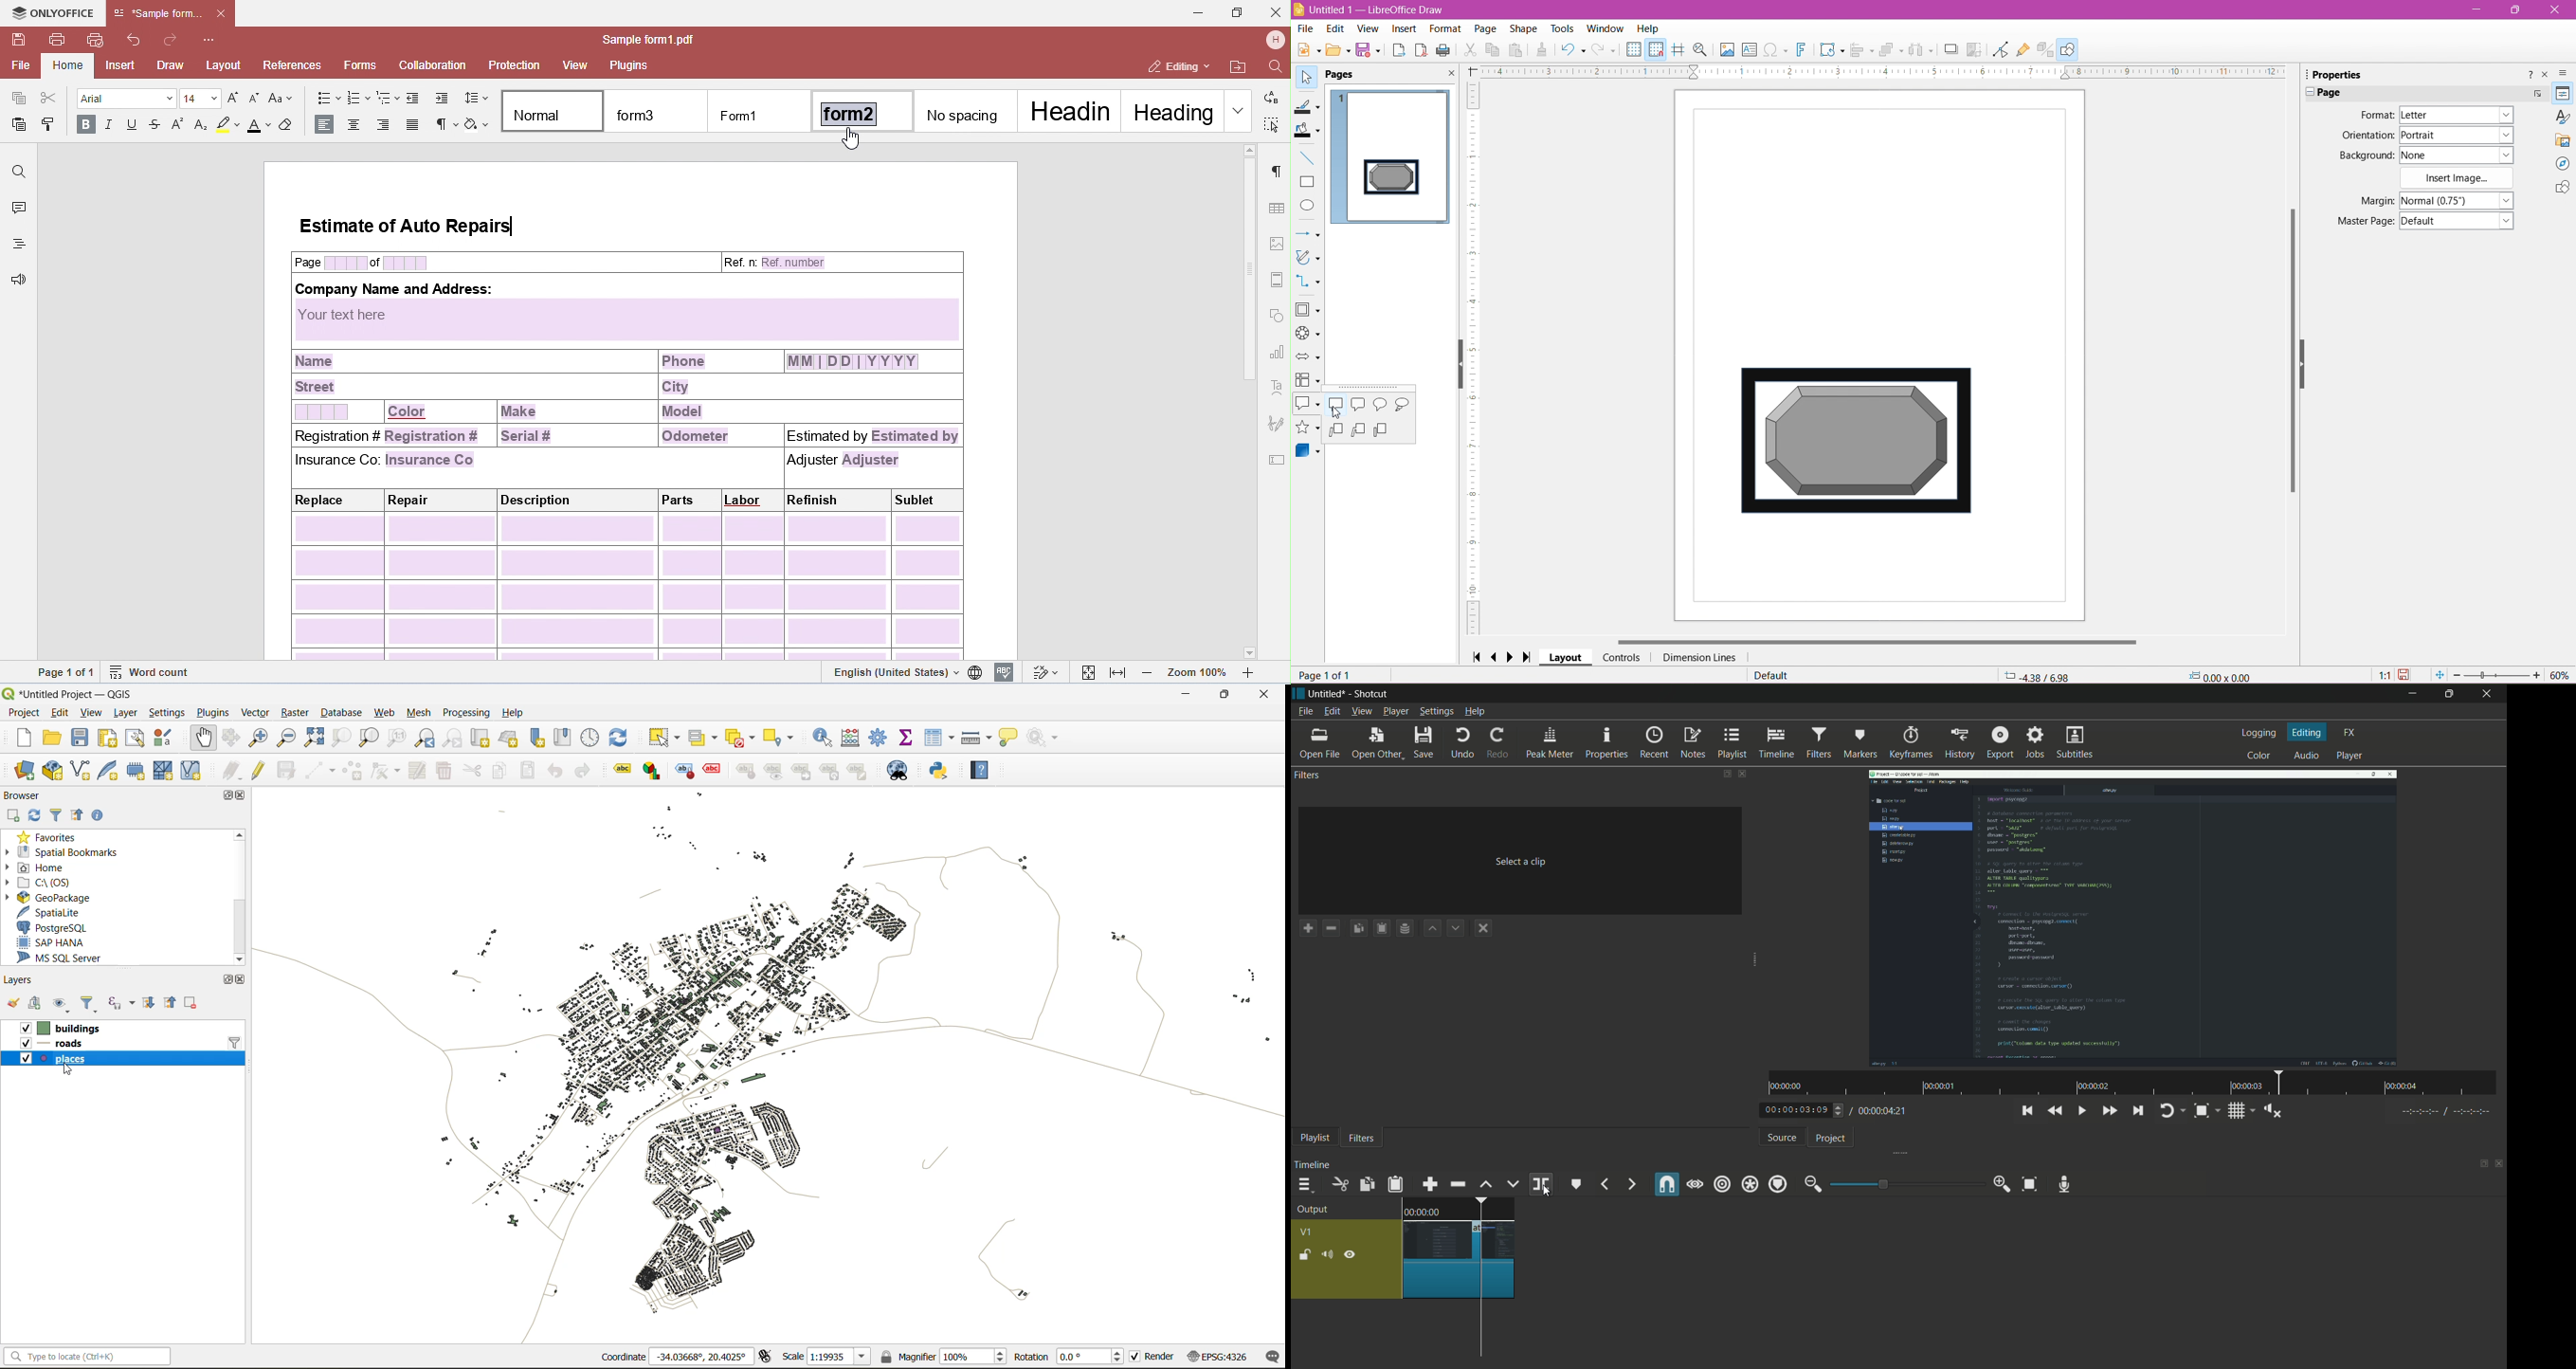 This screenshot has height=1372, width=2576. What do you see at coordinates (98, 816) in the screenshot?
I see `enable properties` at bounding box center [98, 816].